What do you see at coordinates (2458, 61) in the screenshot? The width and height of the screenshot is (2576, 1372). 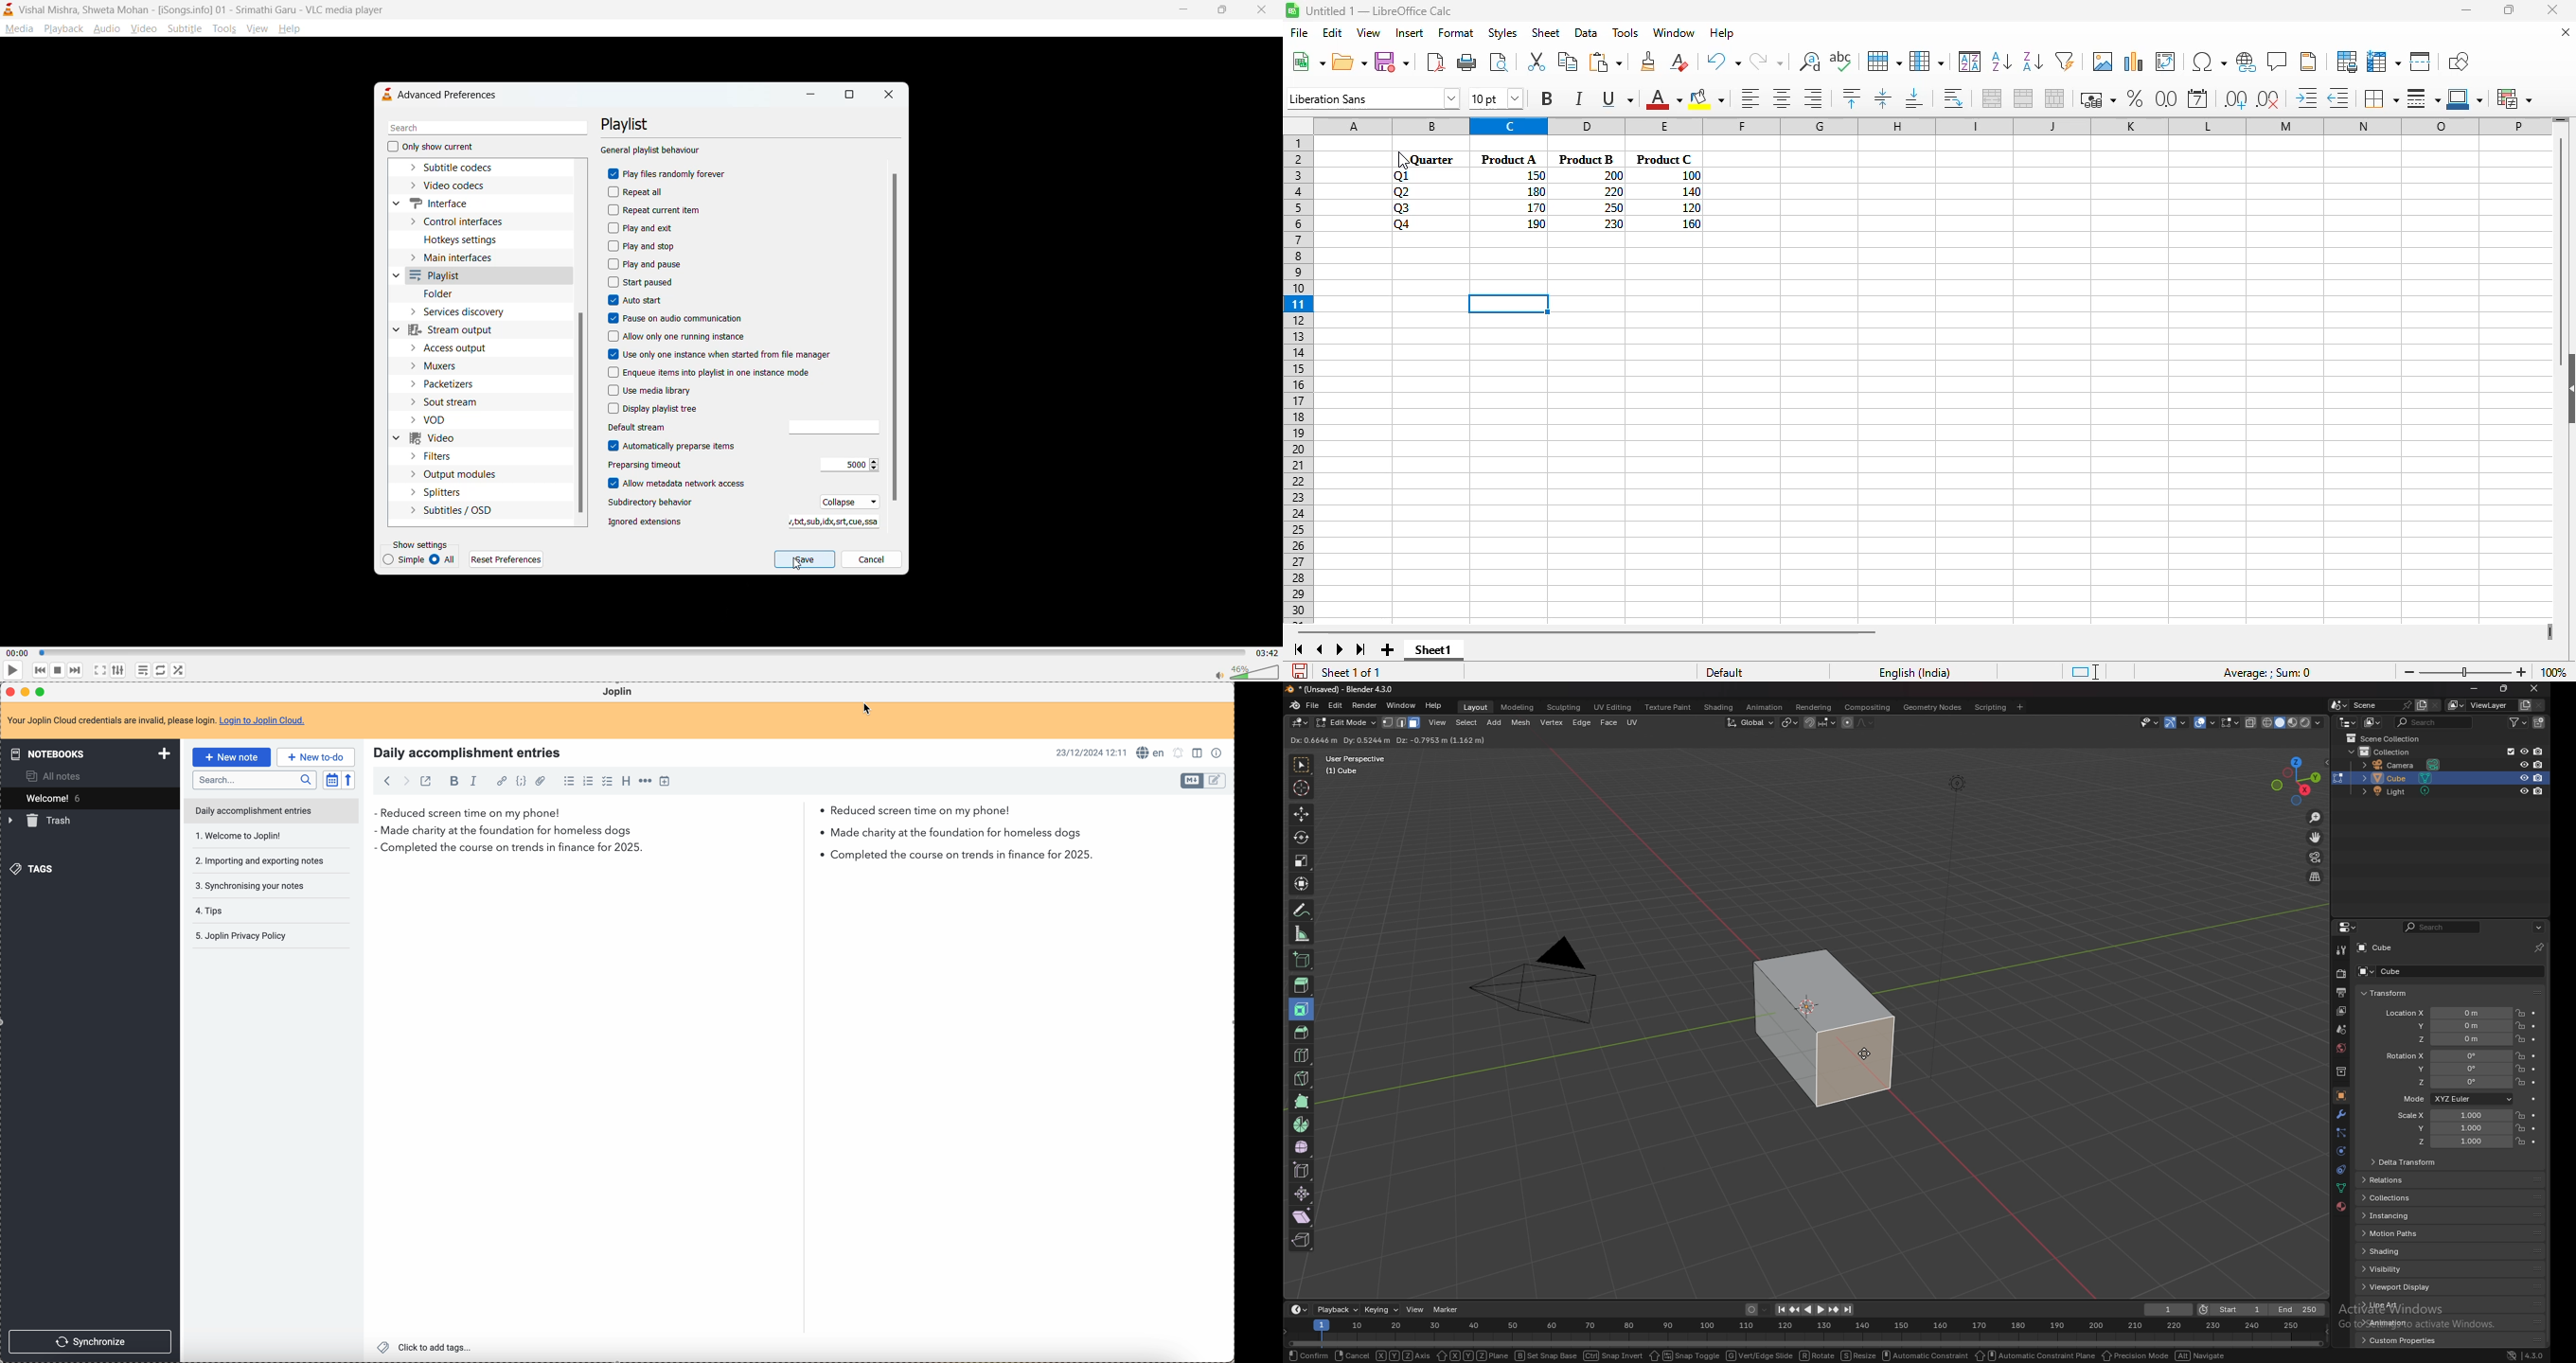 I see `show draw functions` at bounding box center [2458, 61].